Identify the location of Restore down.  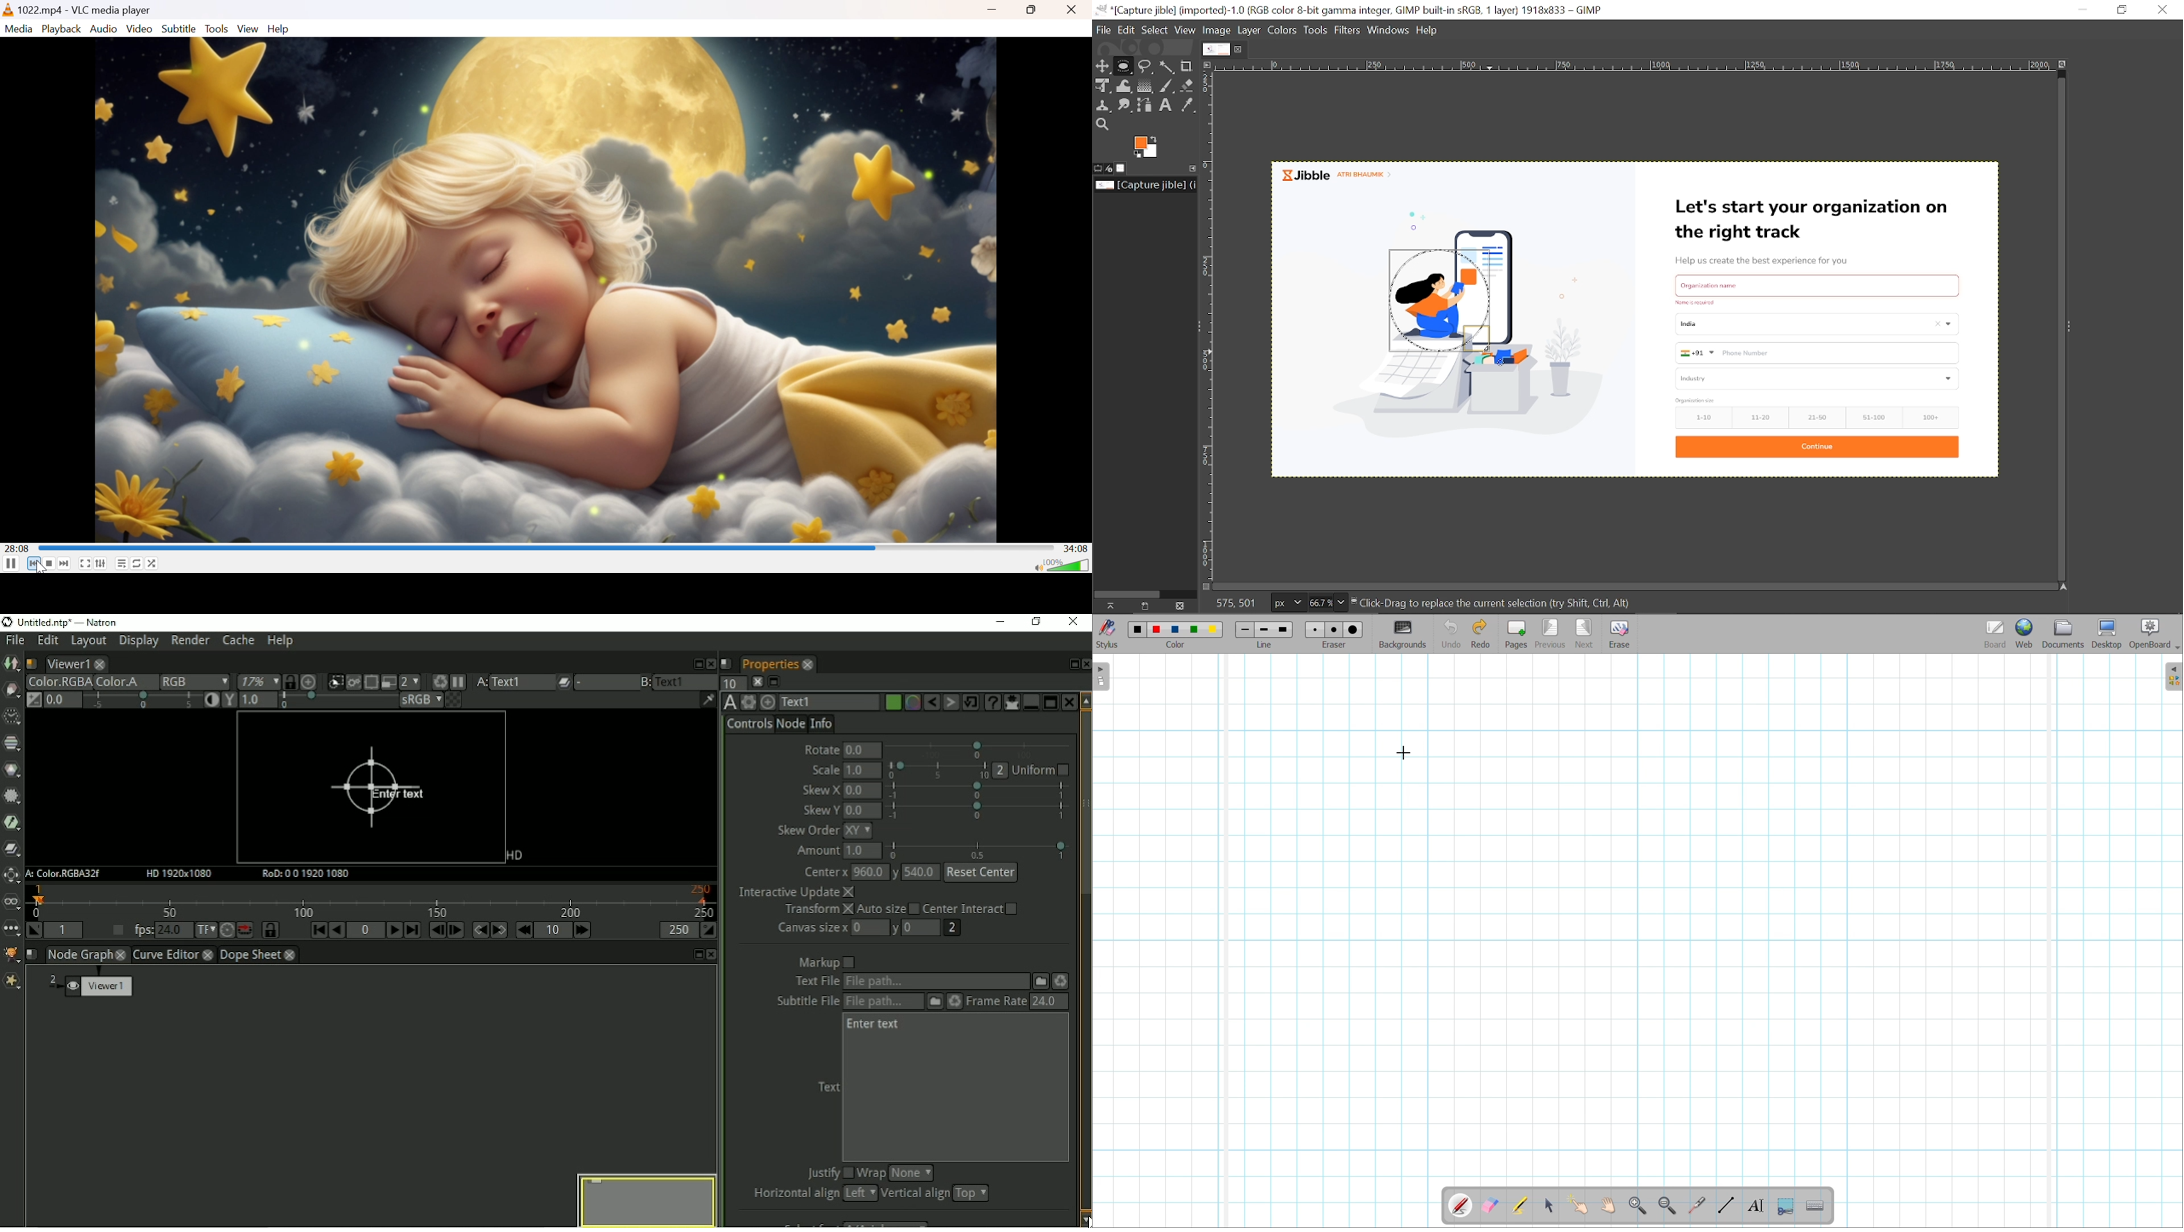
(1034, 11).